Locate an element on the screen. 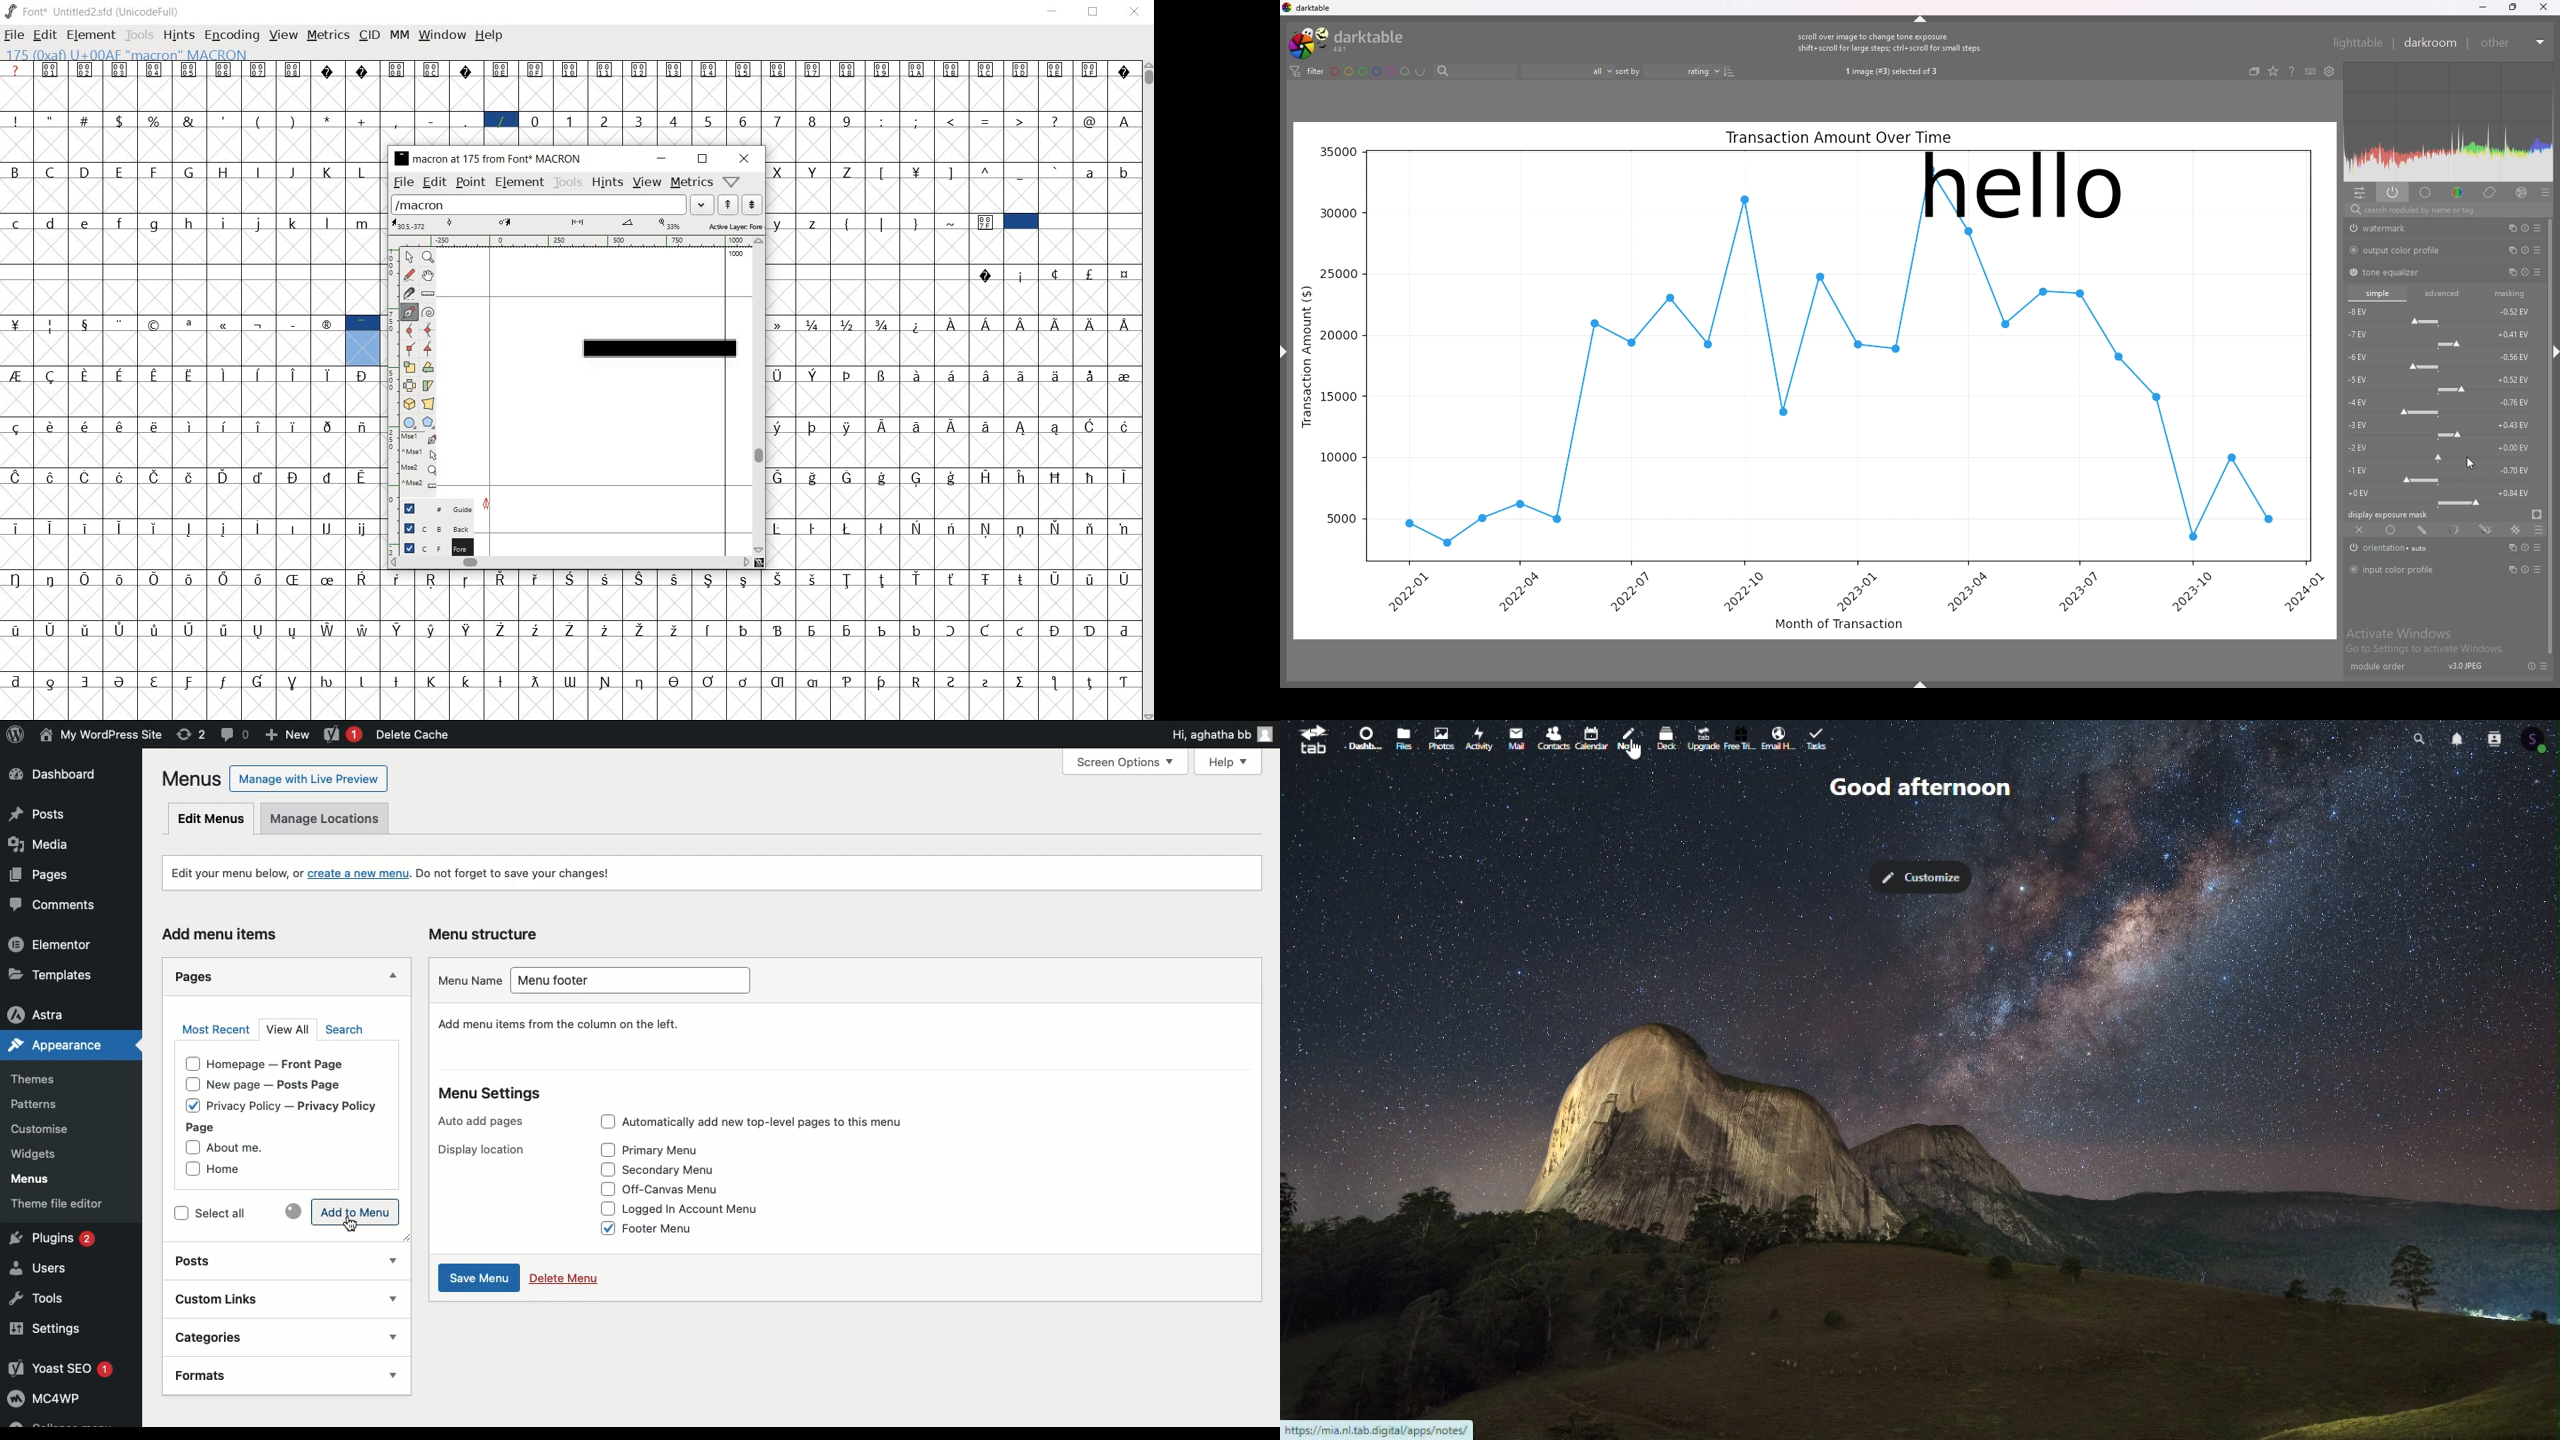 Image resolution: width=2576 pixels, height=1456 pixels. Symbol is located at coordinates (987, 529).